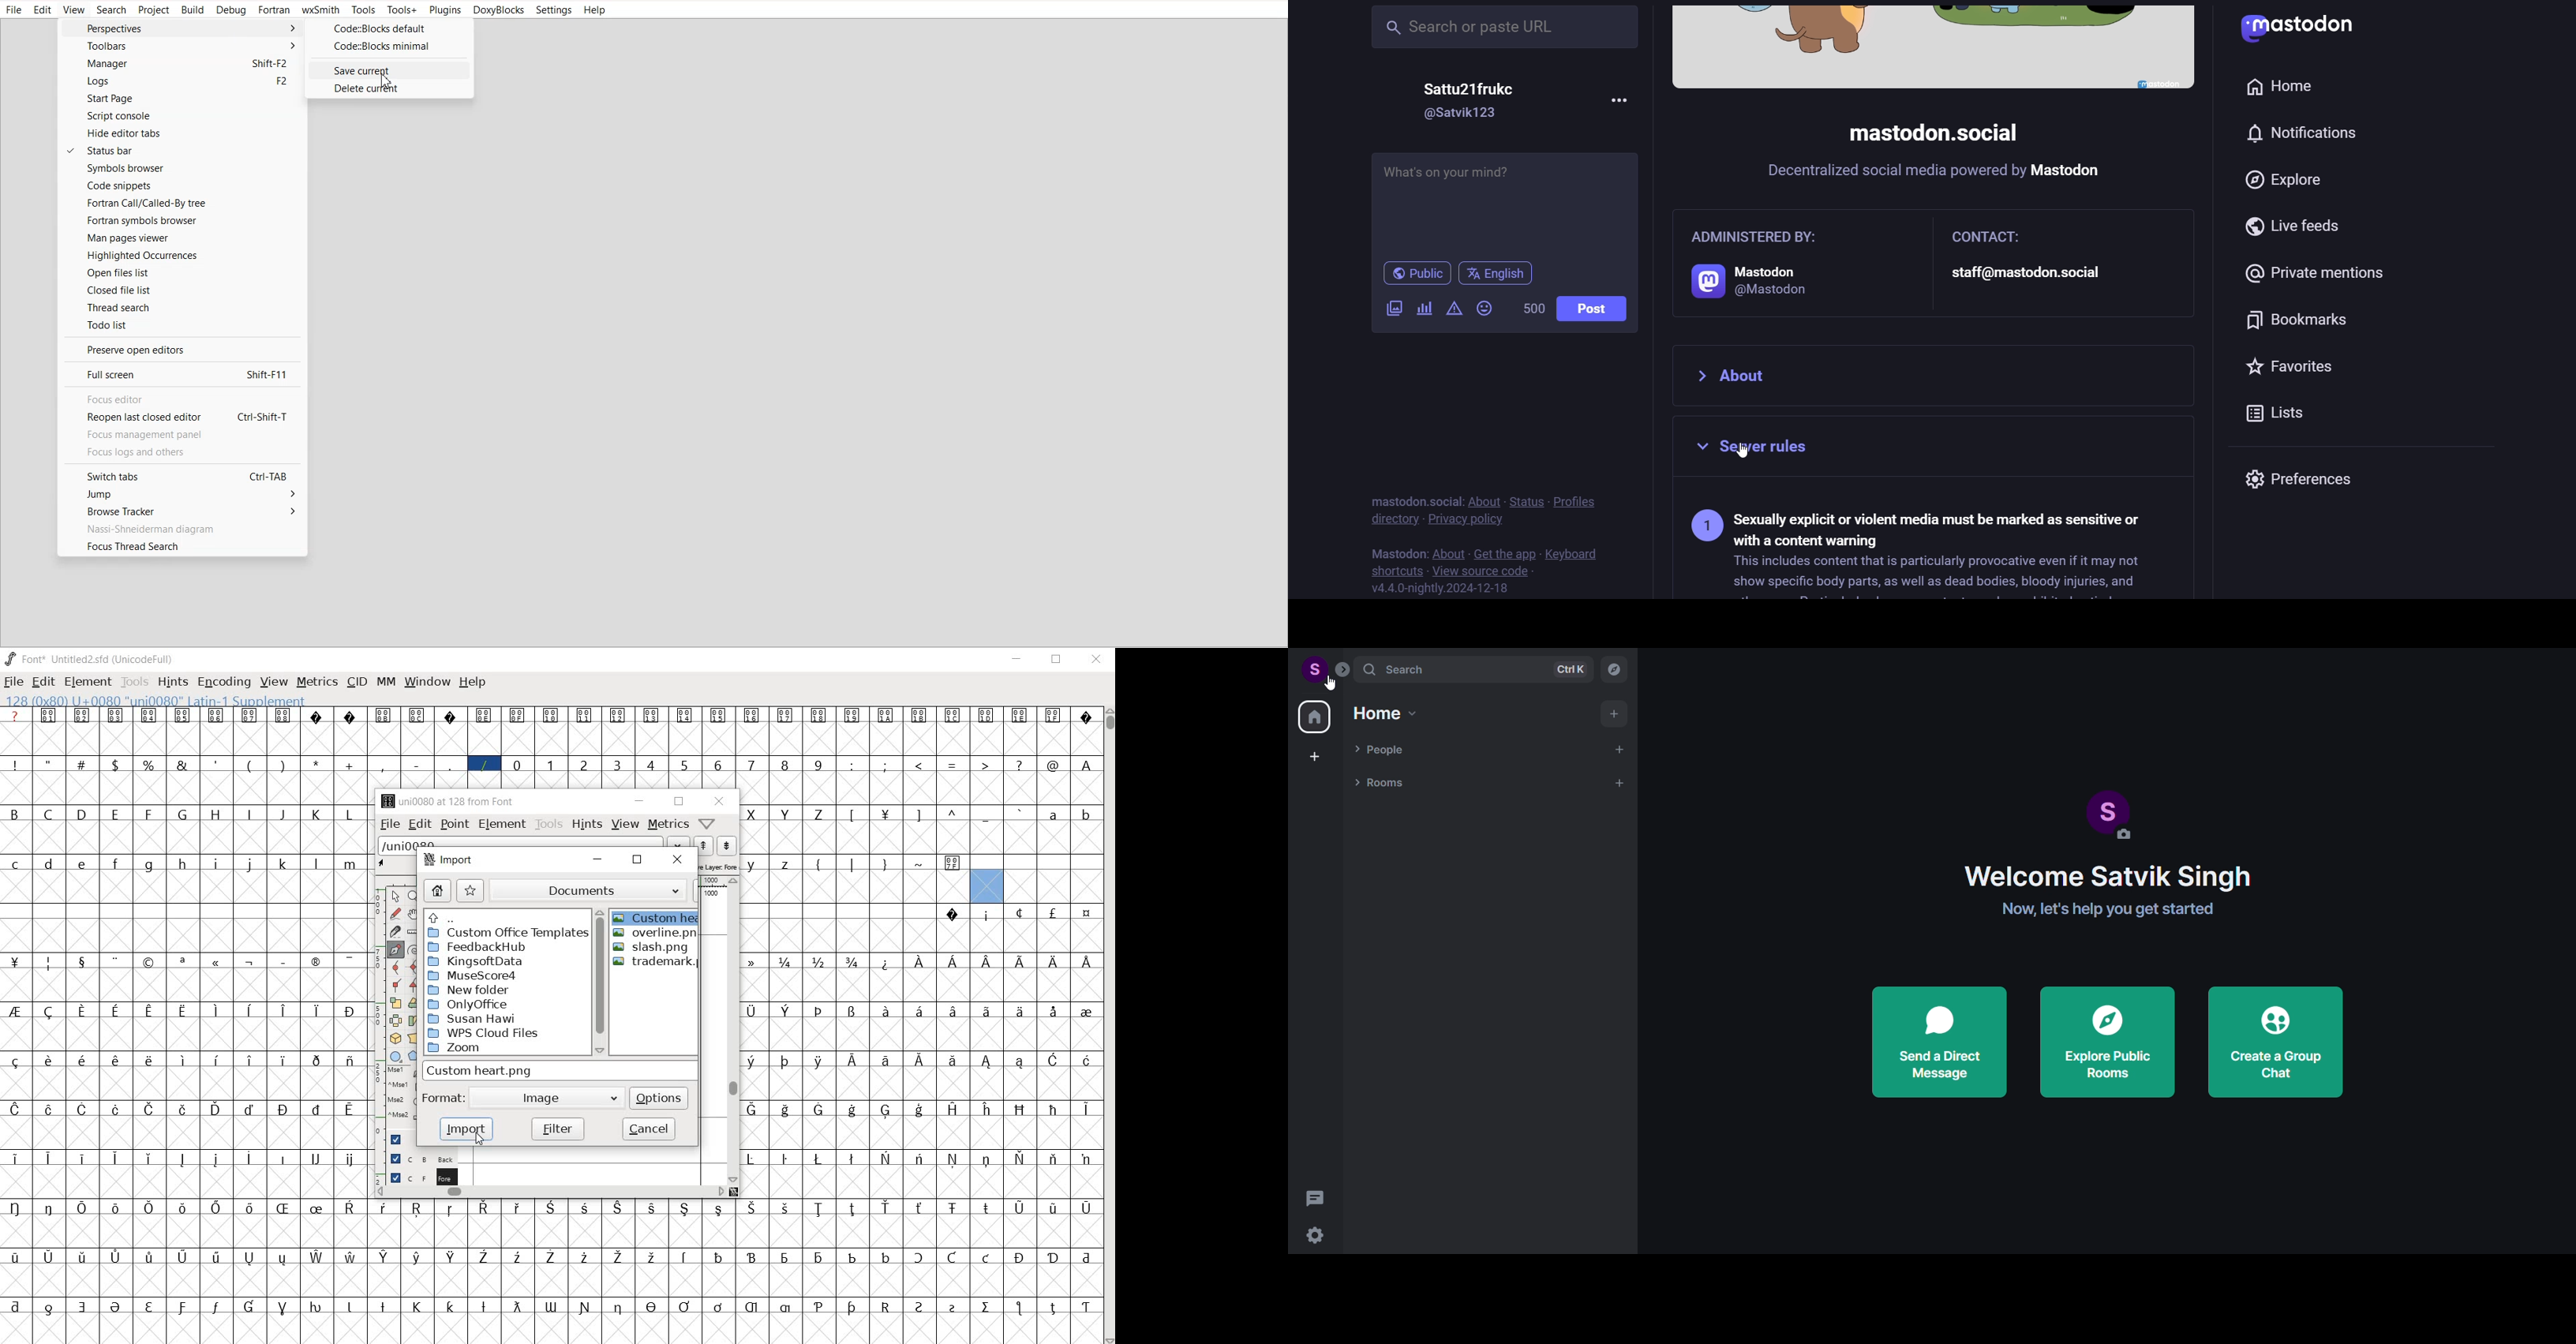  What do you see at coordinates (584, 1257) in the screenshot?
I see `glyph` at bounding box center [584, 1257].